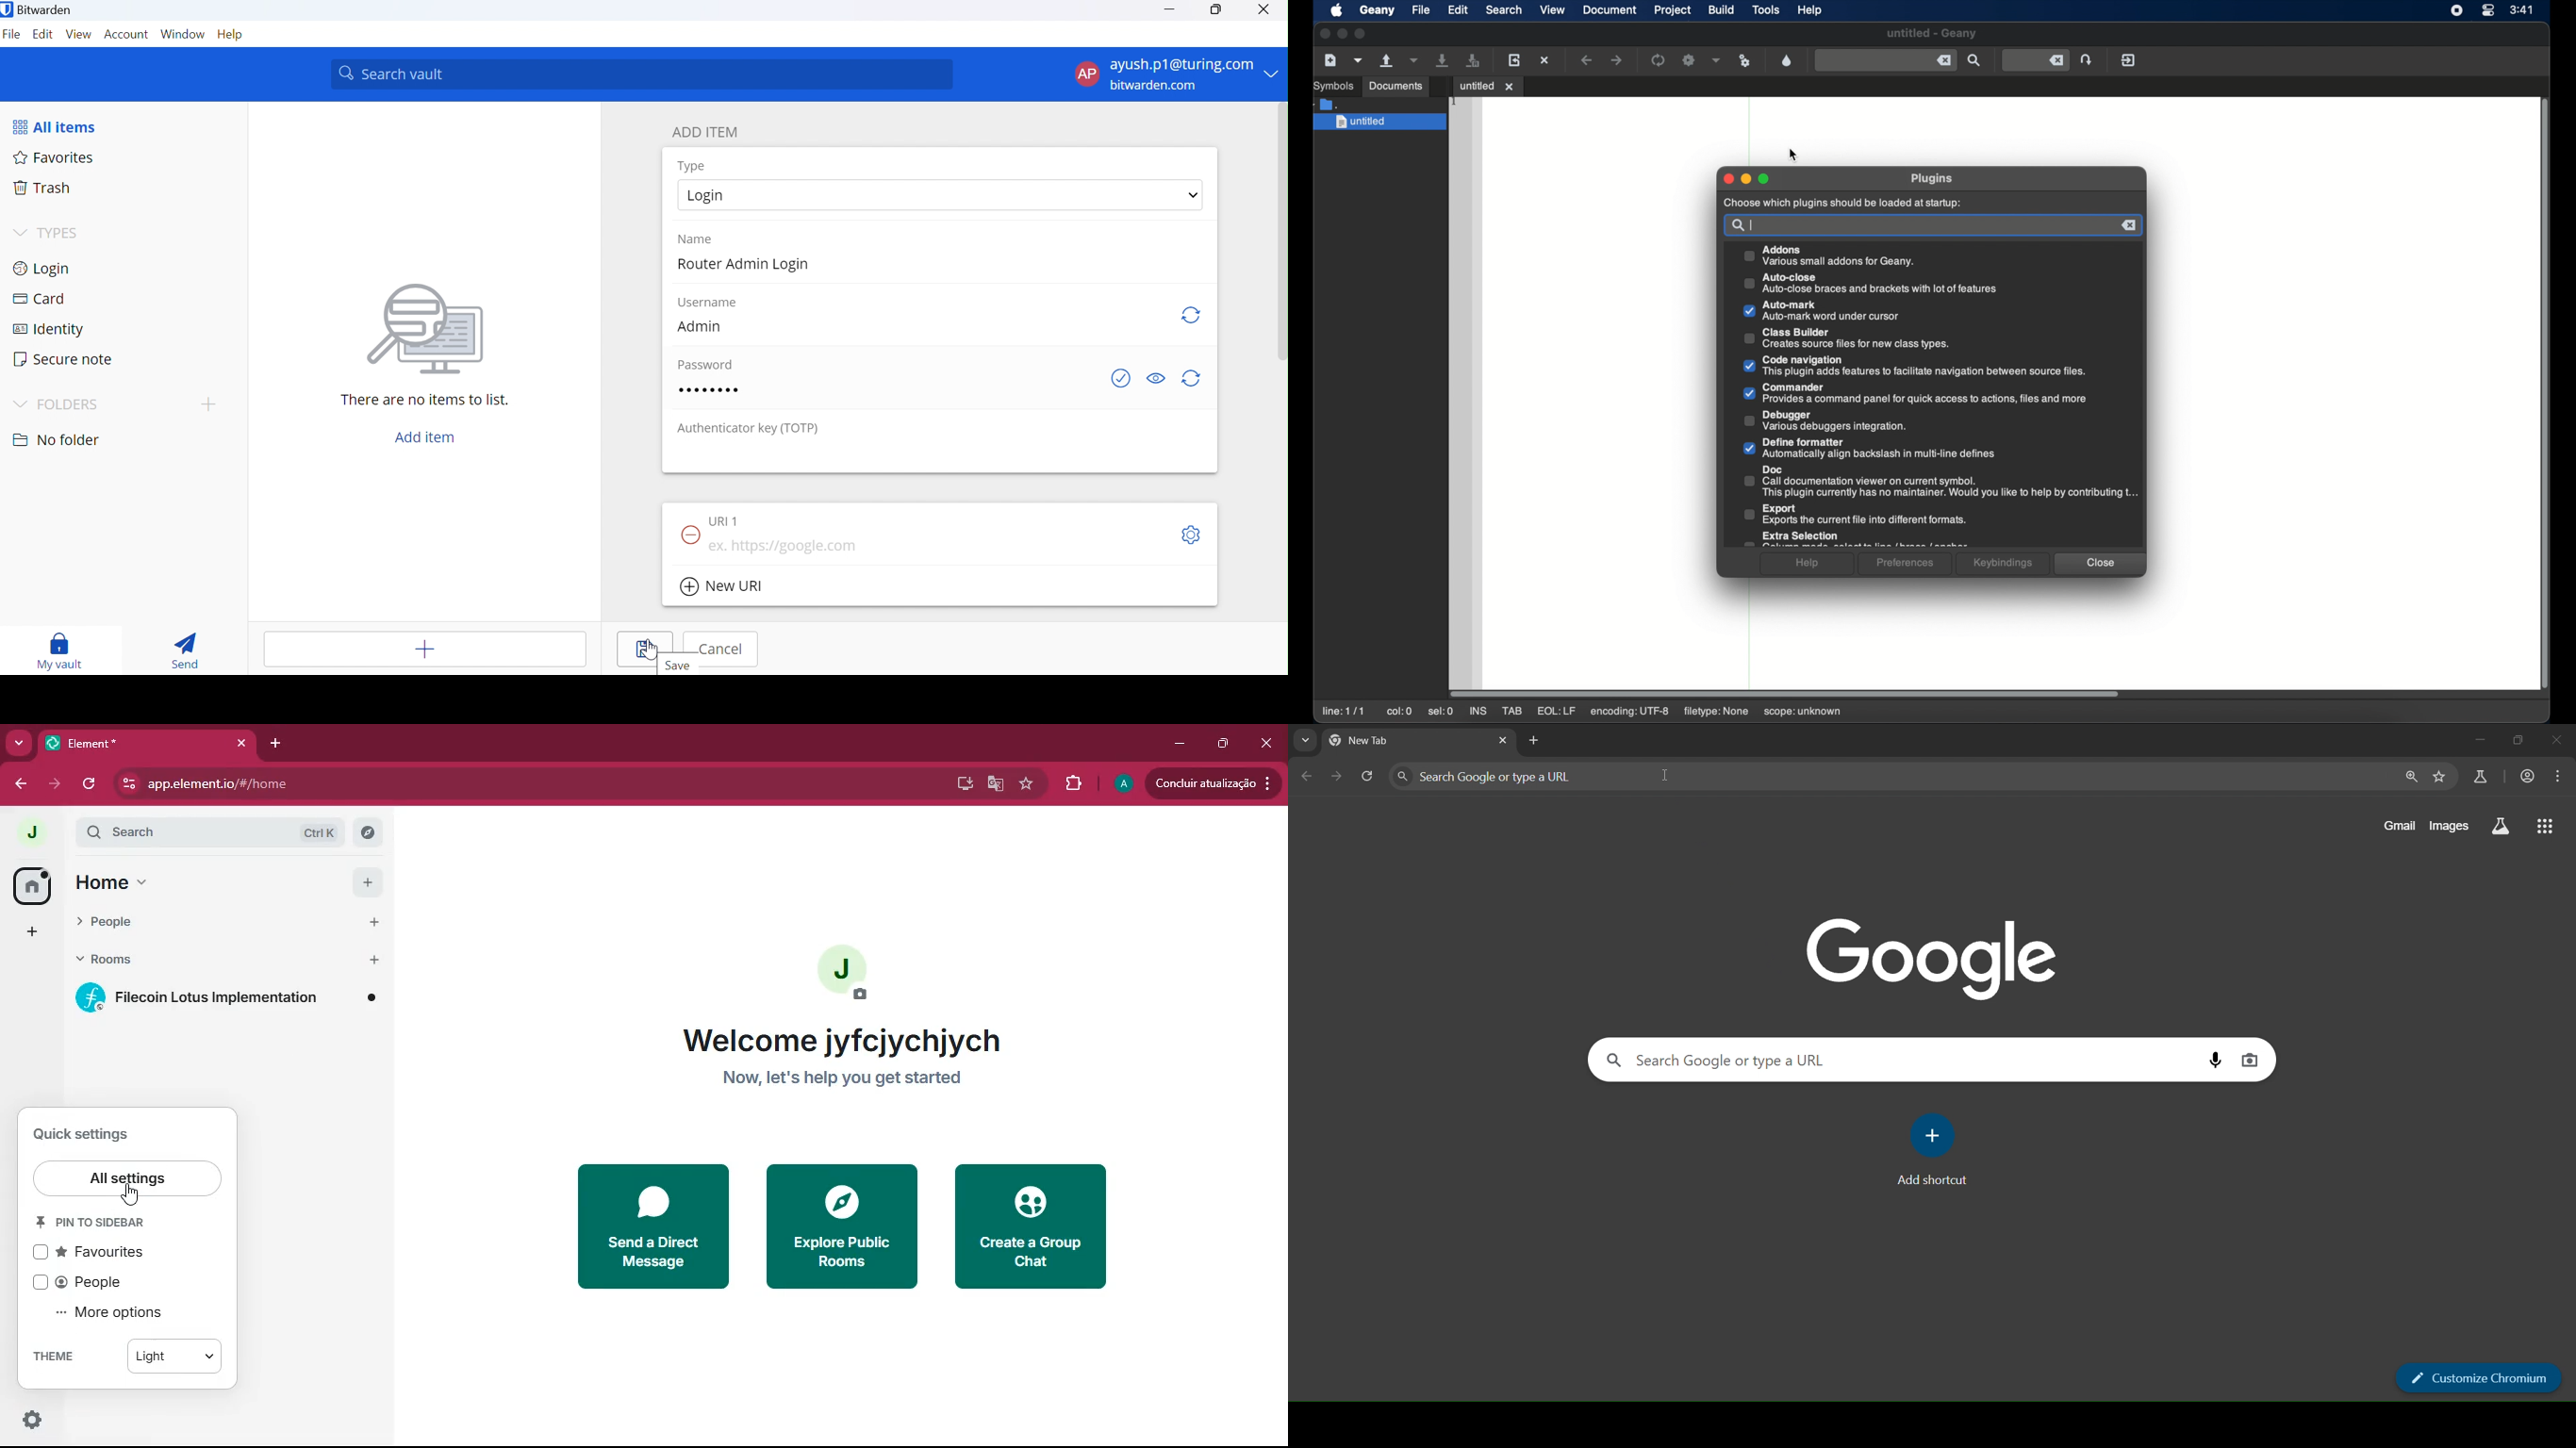 Image resolution: width=2576 pixels, height=1456 pixels. I want to click on all settings, so click(127, 1178).